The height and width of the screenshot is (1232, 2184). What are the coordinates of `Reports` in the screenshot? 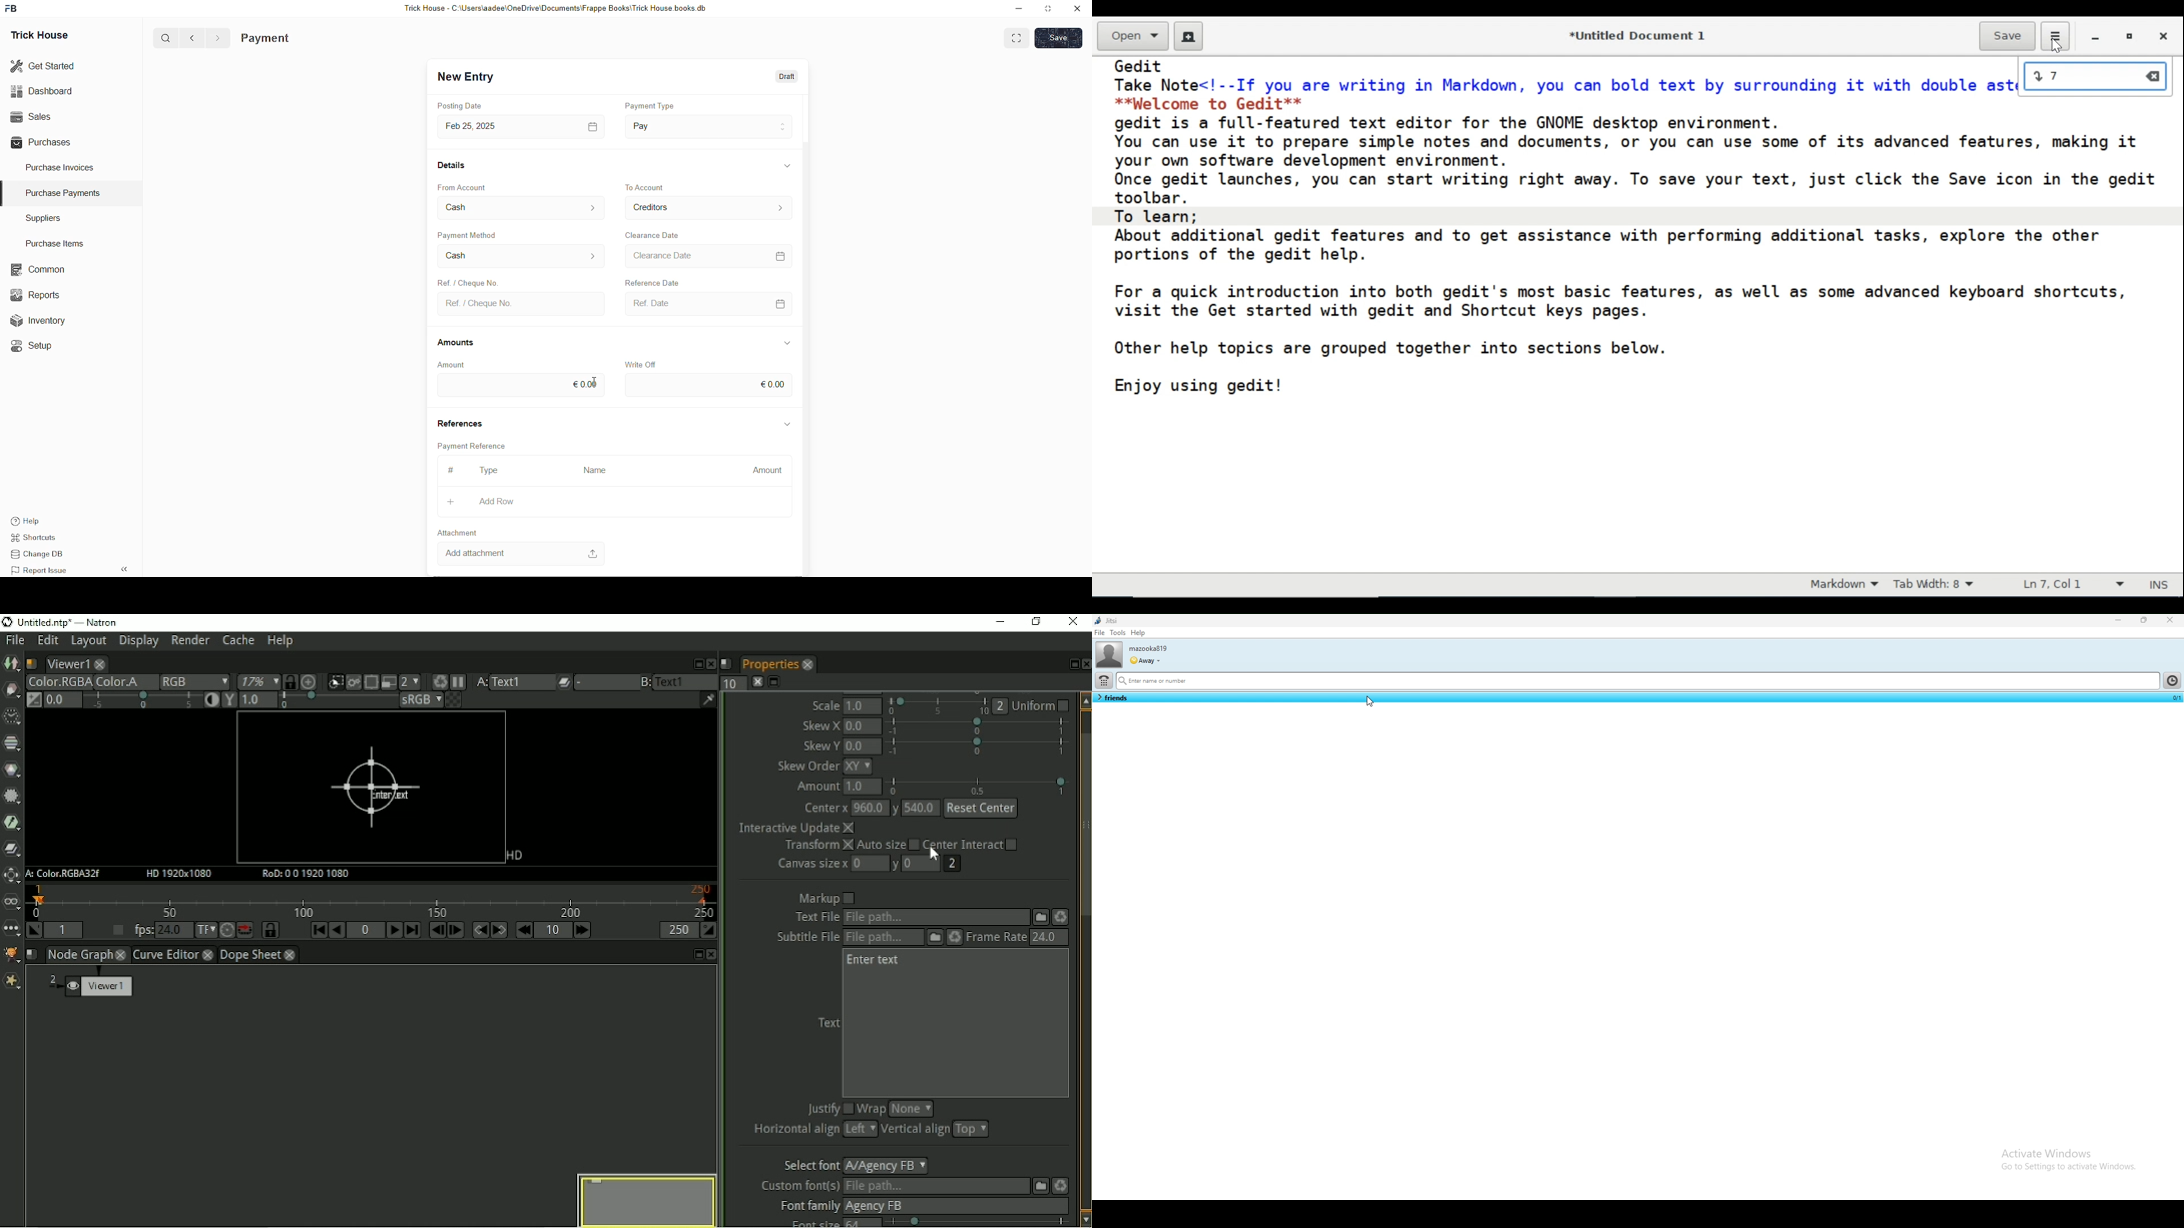 It's located at (39, 294).